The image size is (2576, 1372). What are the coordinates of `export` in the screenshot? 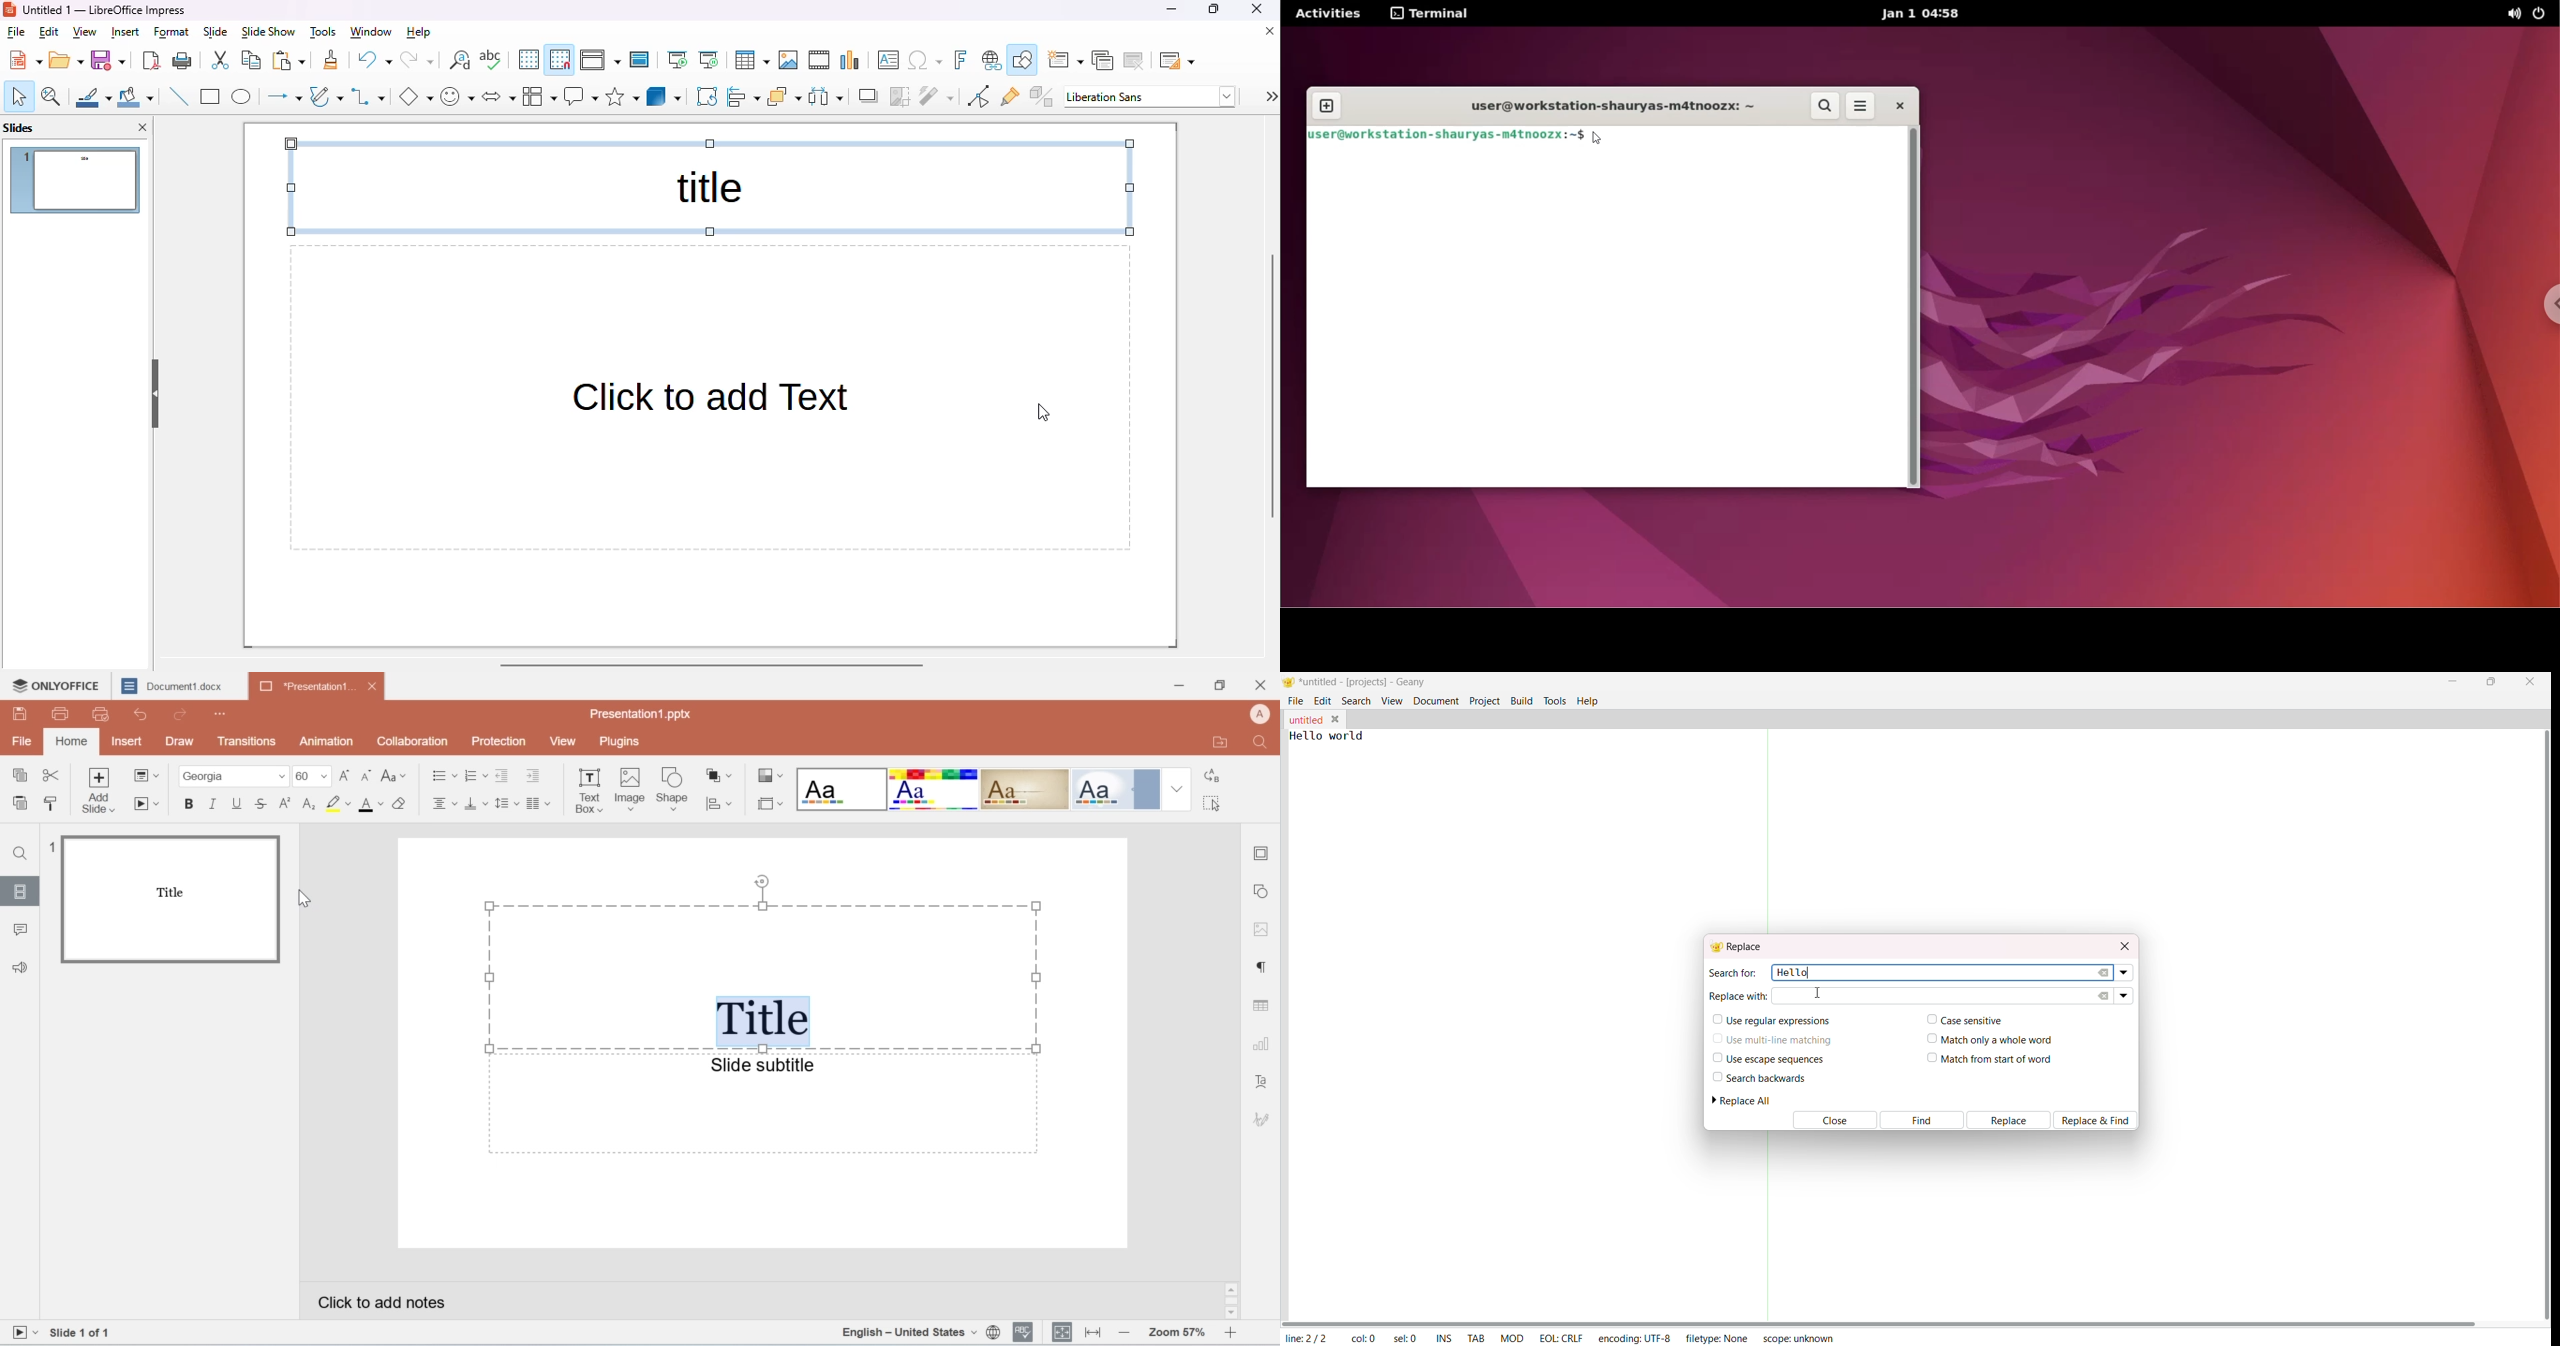 It's located at (1223, 742).